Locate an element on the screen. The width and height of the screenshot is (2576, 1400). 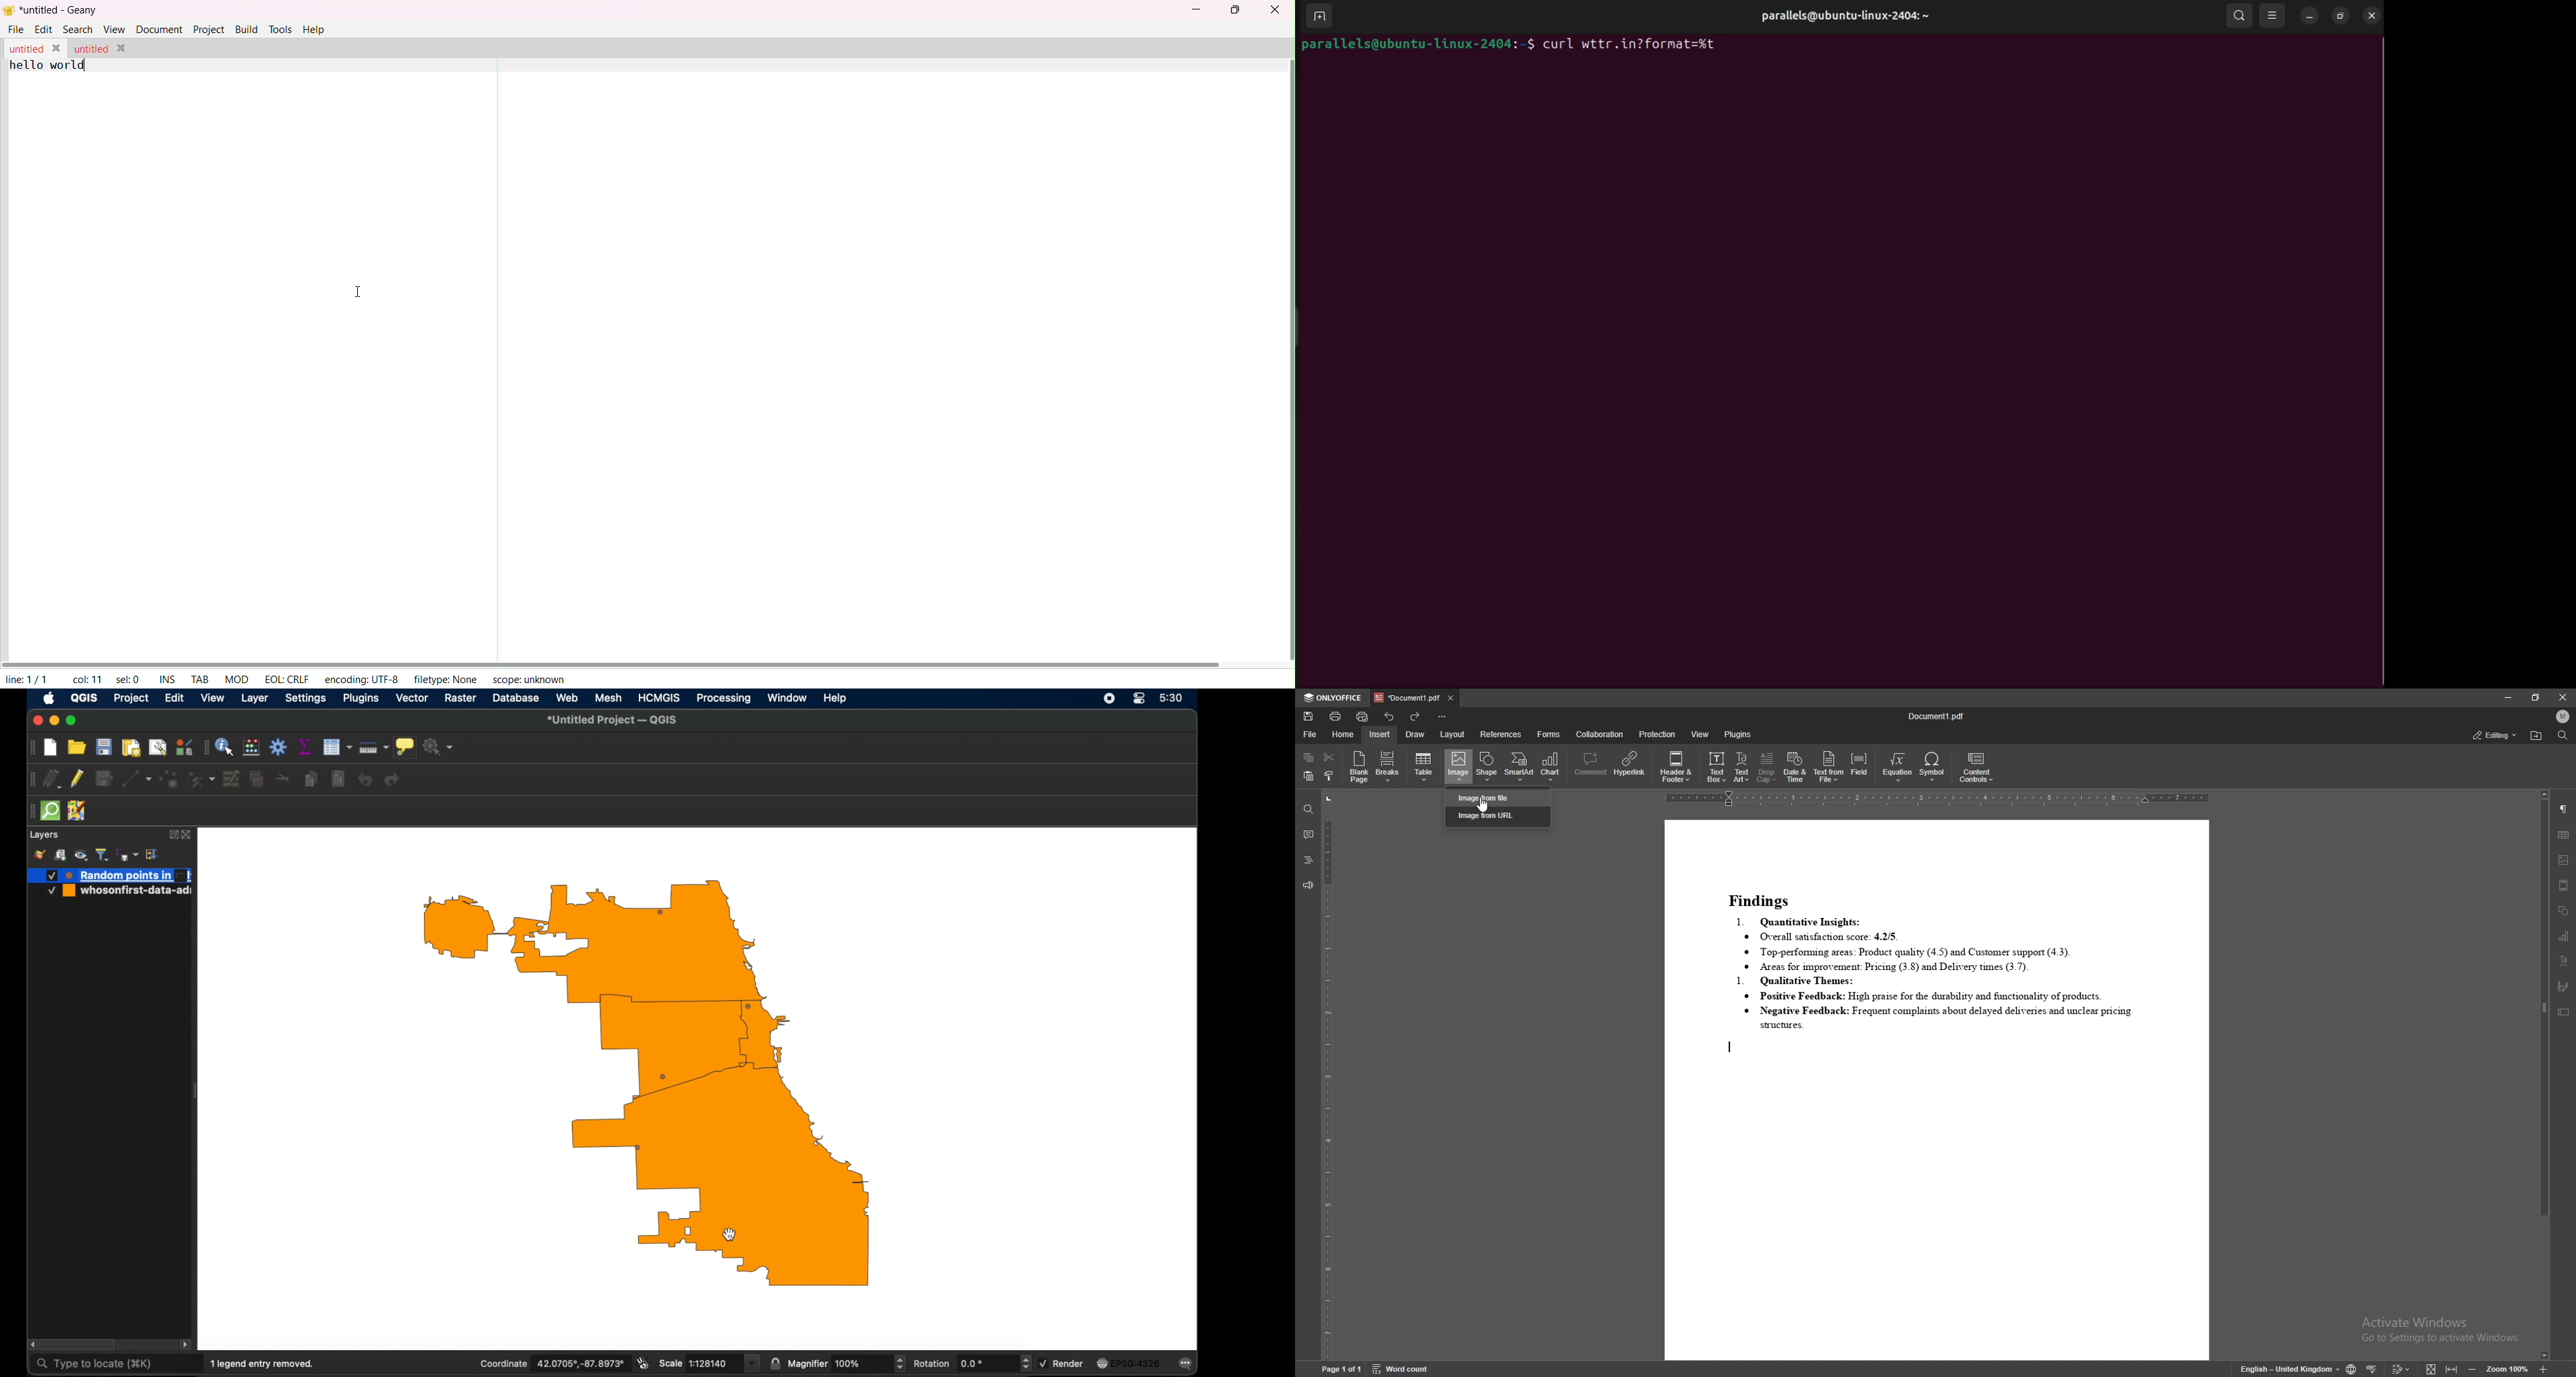
find is located at coordinates (1307, 809).